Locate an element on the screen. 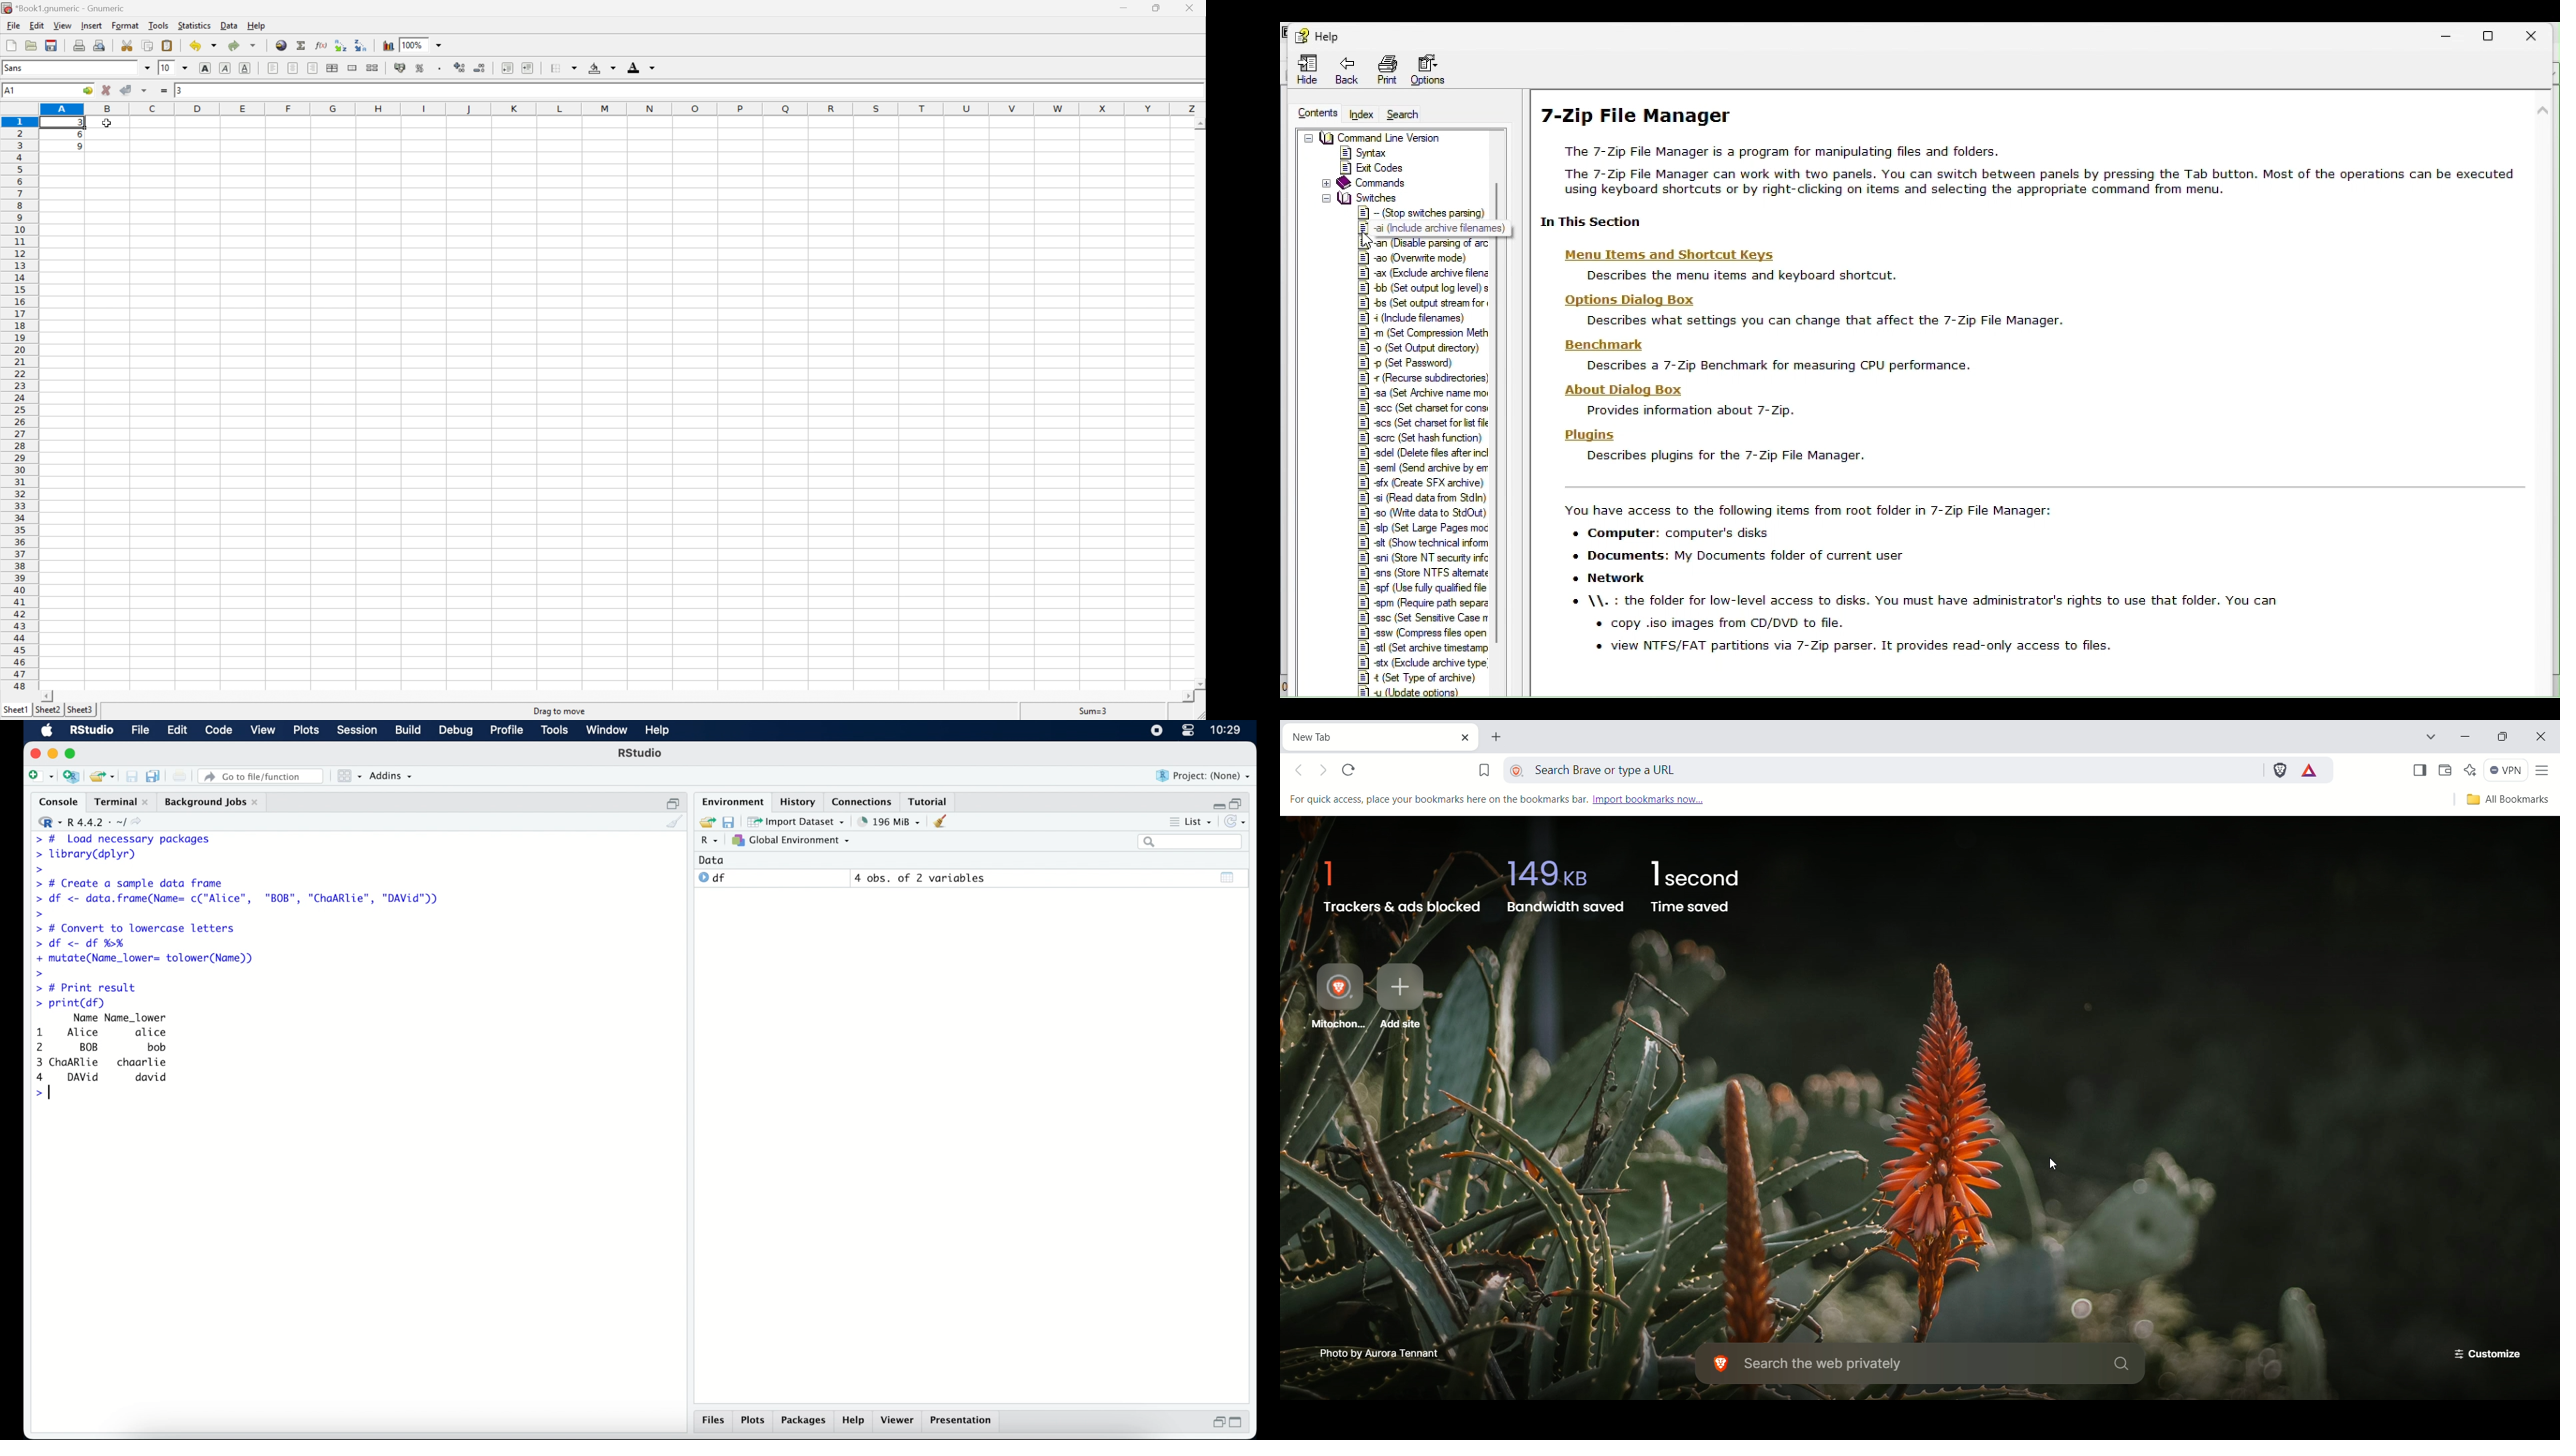  maximize is located at coordinates (73, 753).